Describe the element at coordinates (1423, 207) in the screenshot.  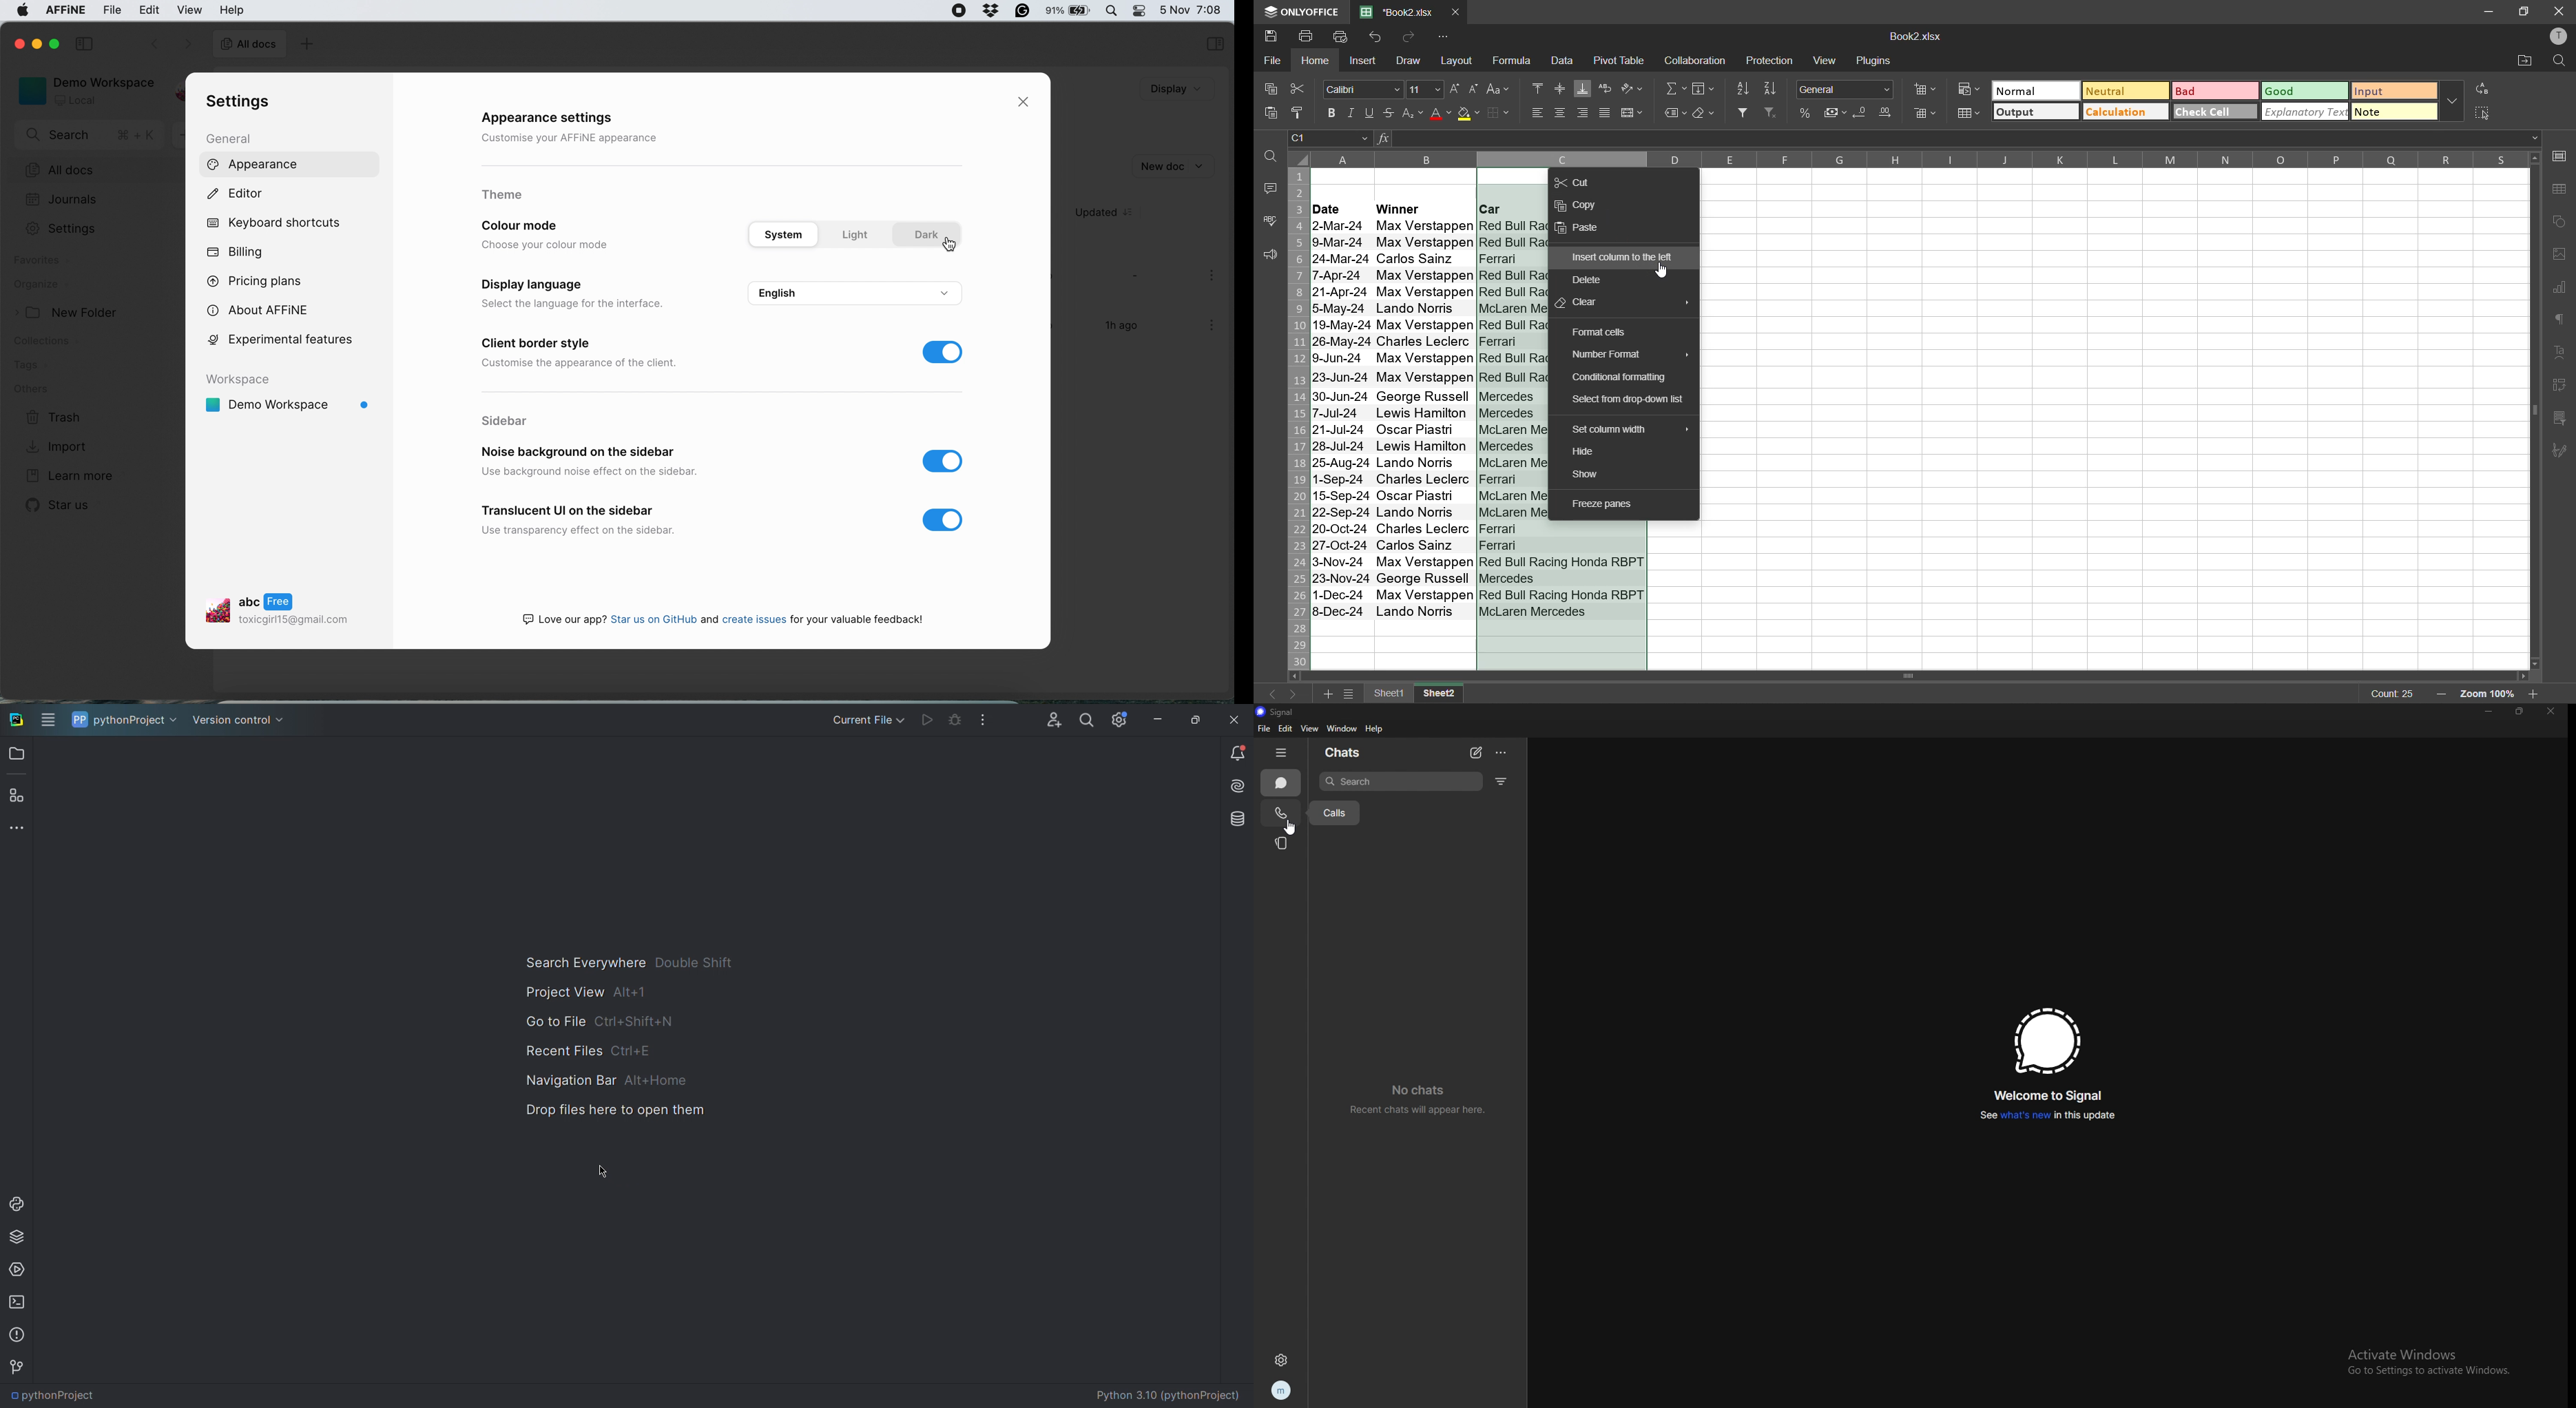
I see `Winner` at that location.